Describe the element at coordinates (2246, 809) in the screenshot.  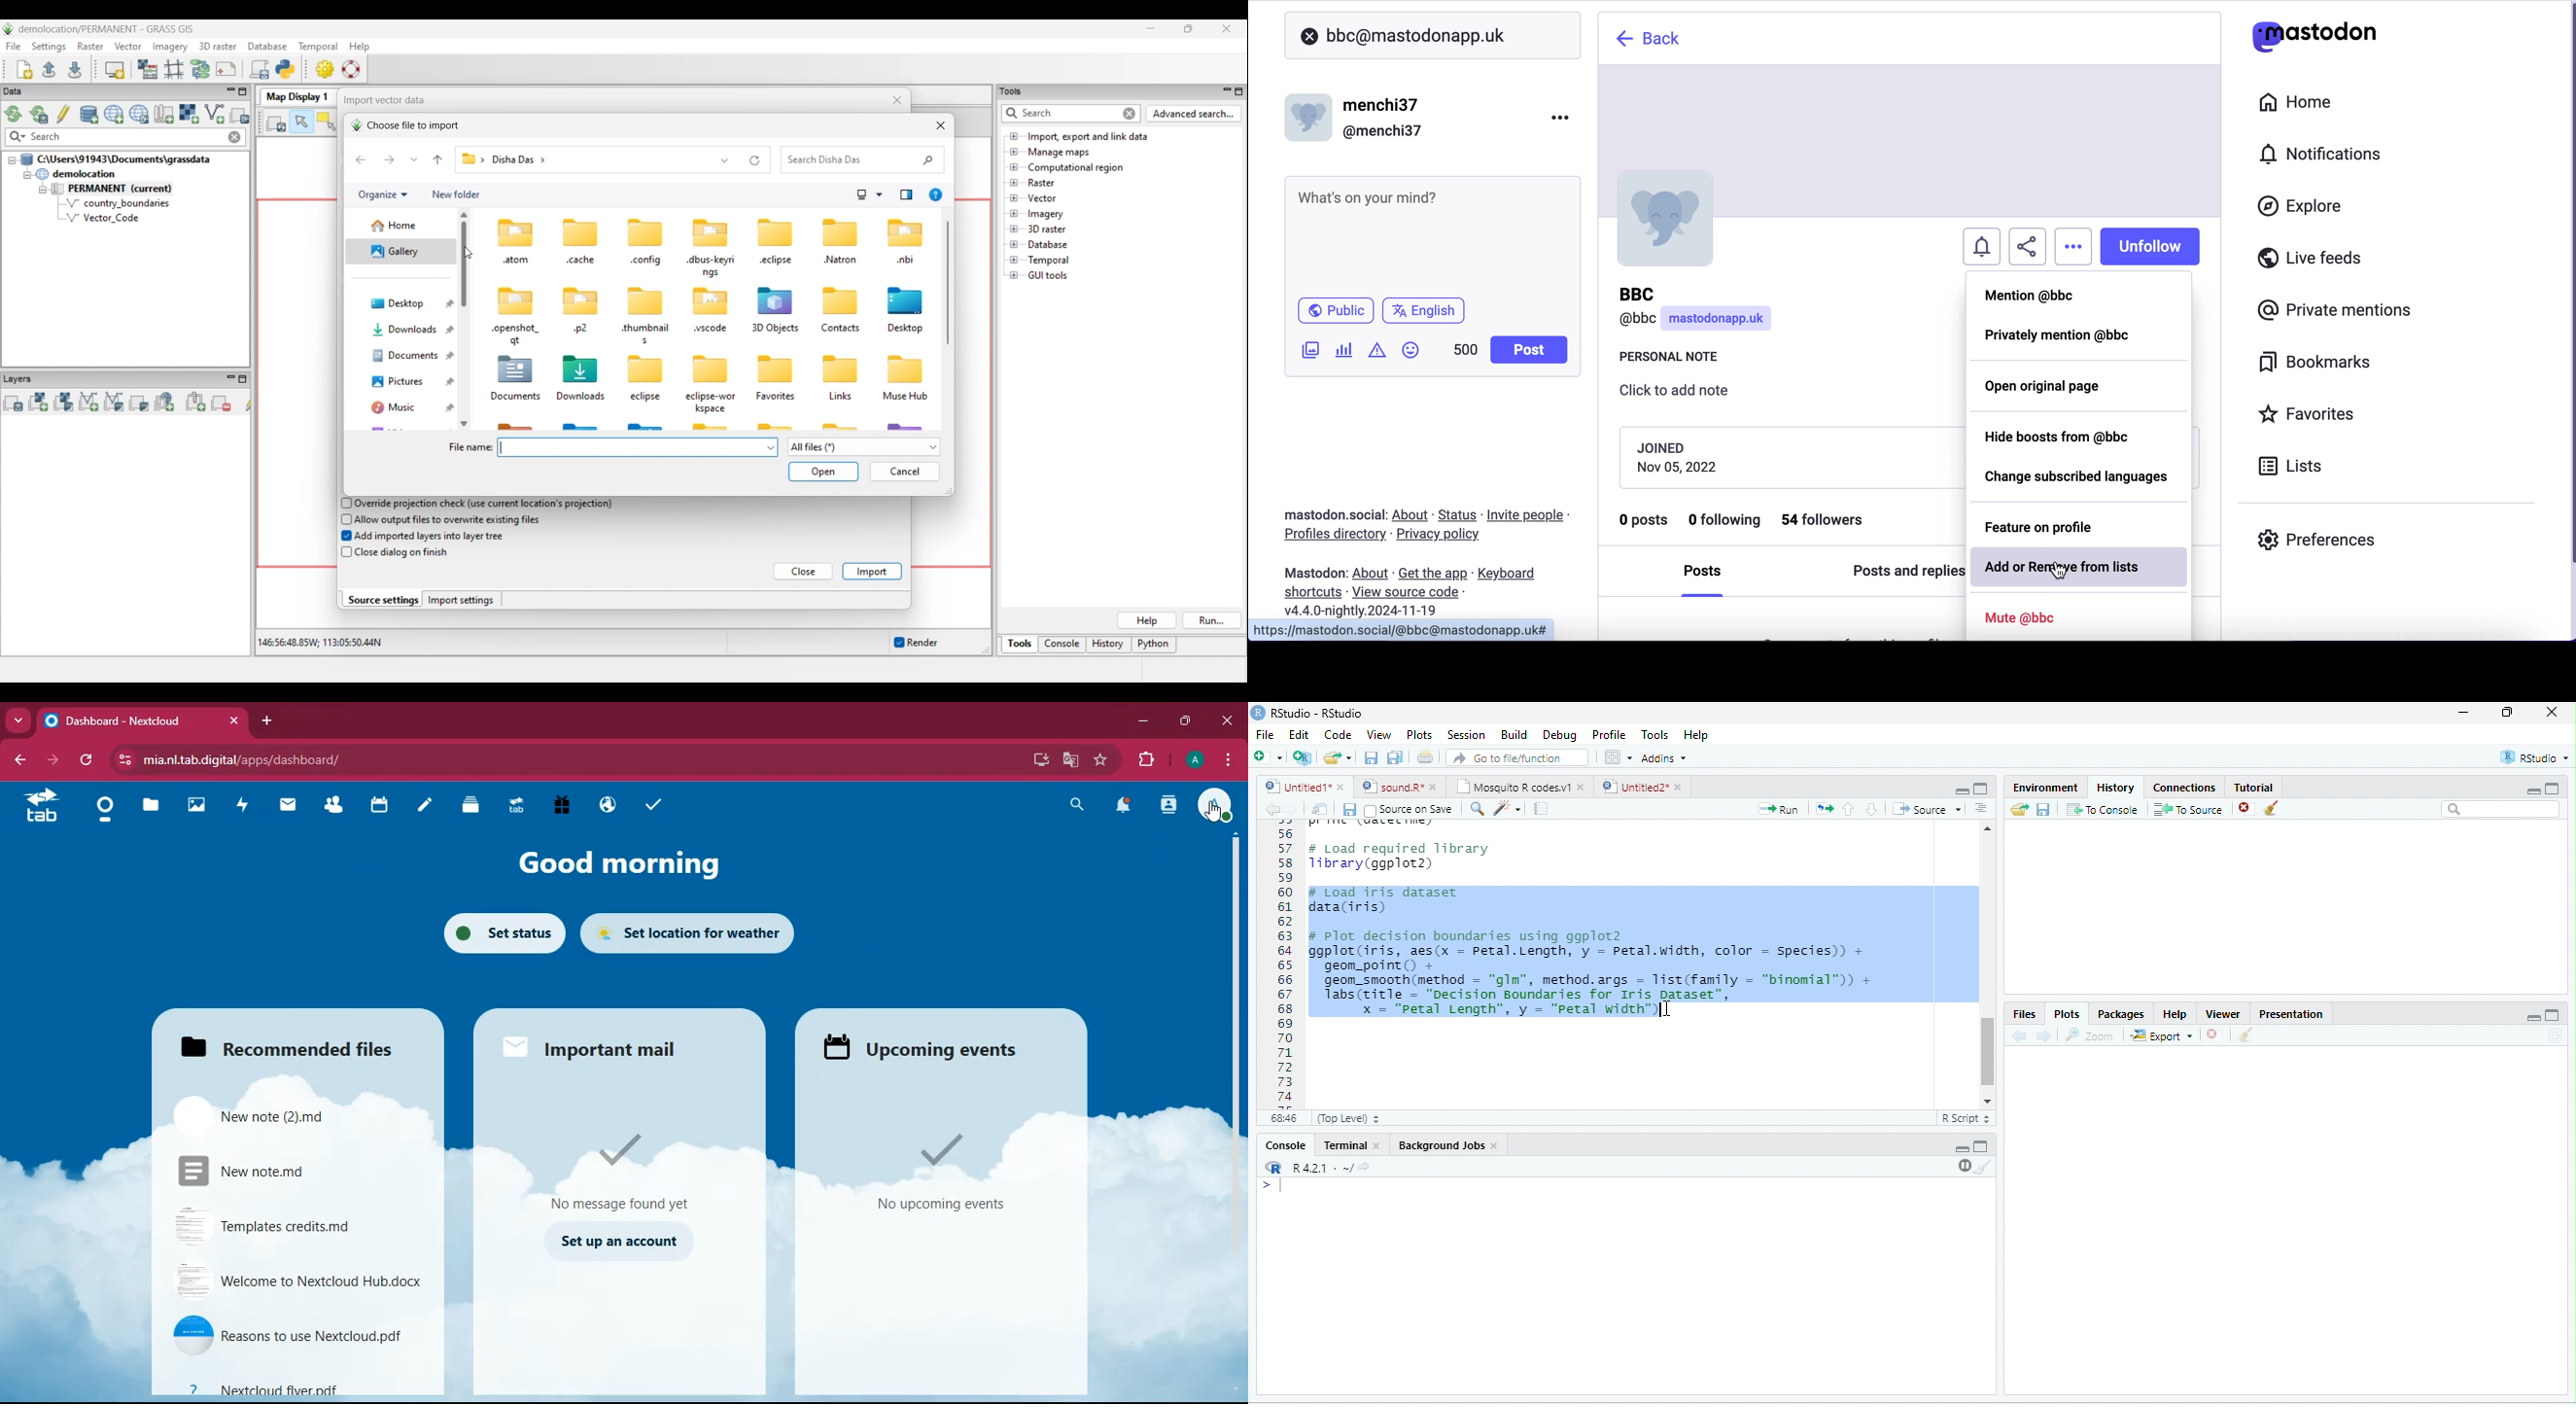
I see `close file` at that location.